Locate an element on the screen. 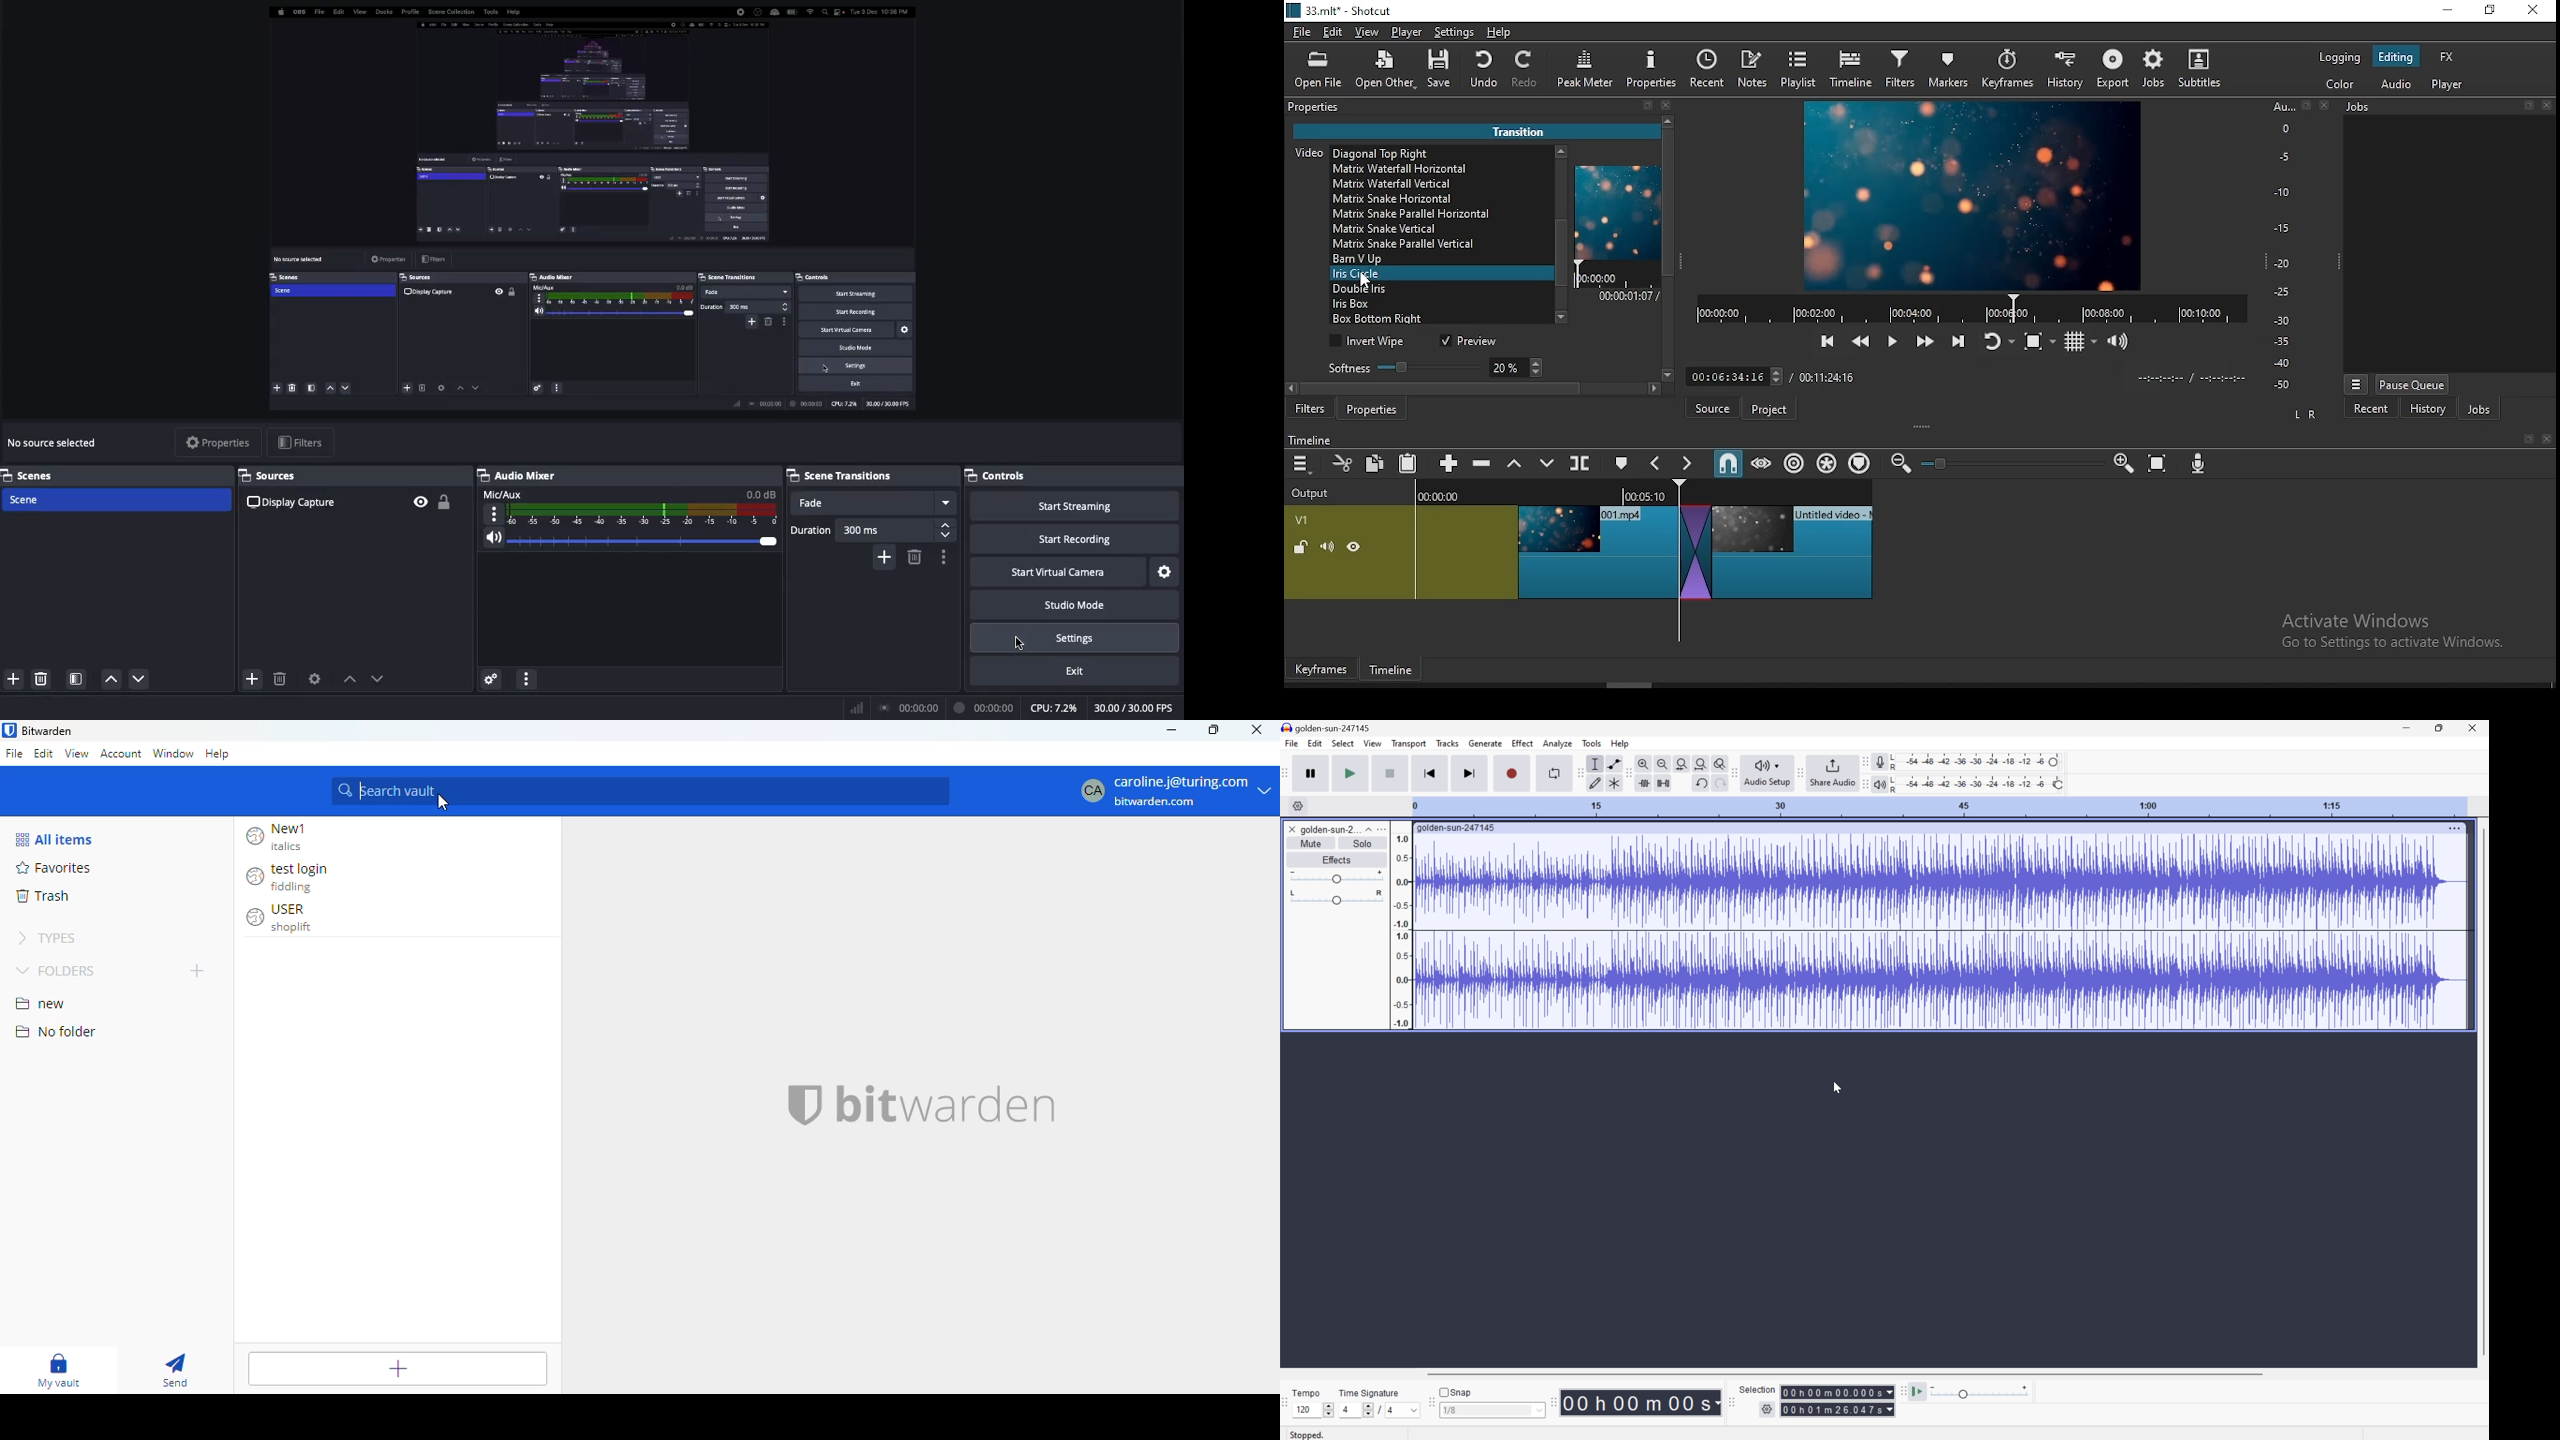 Image resolution: width=2576 pixels, height=1456 pixels. send is located at coordinates (177, 1372).